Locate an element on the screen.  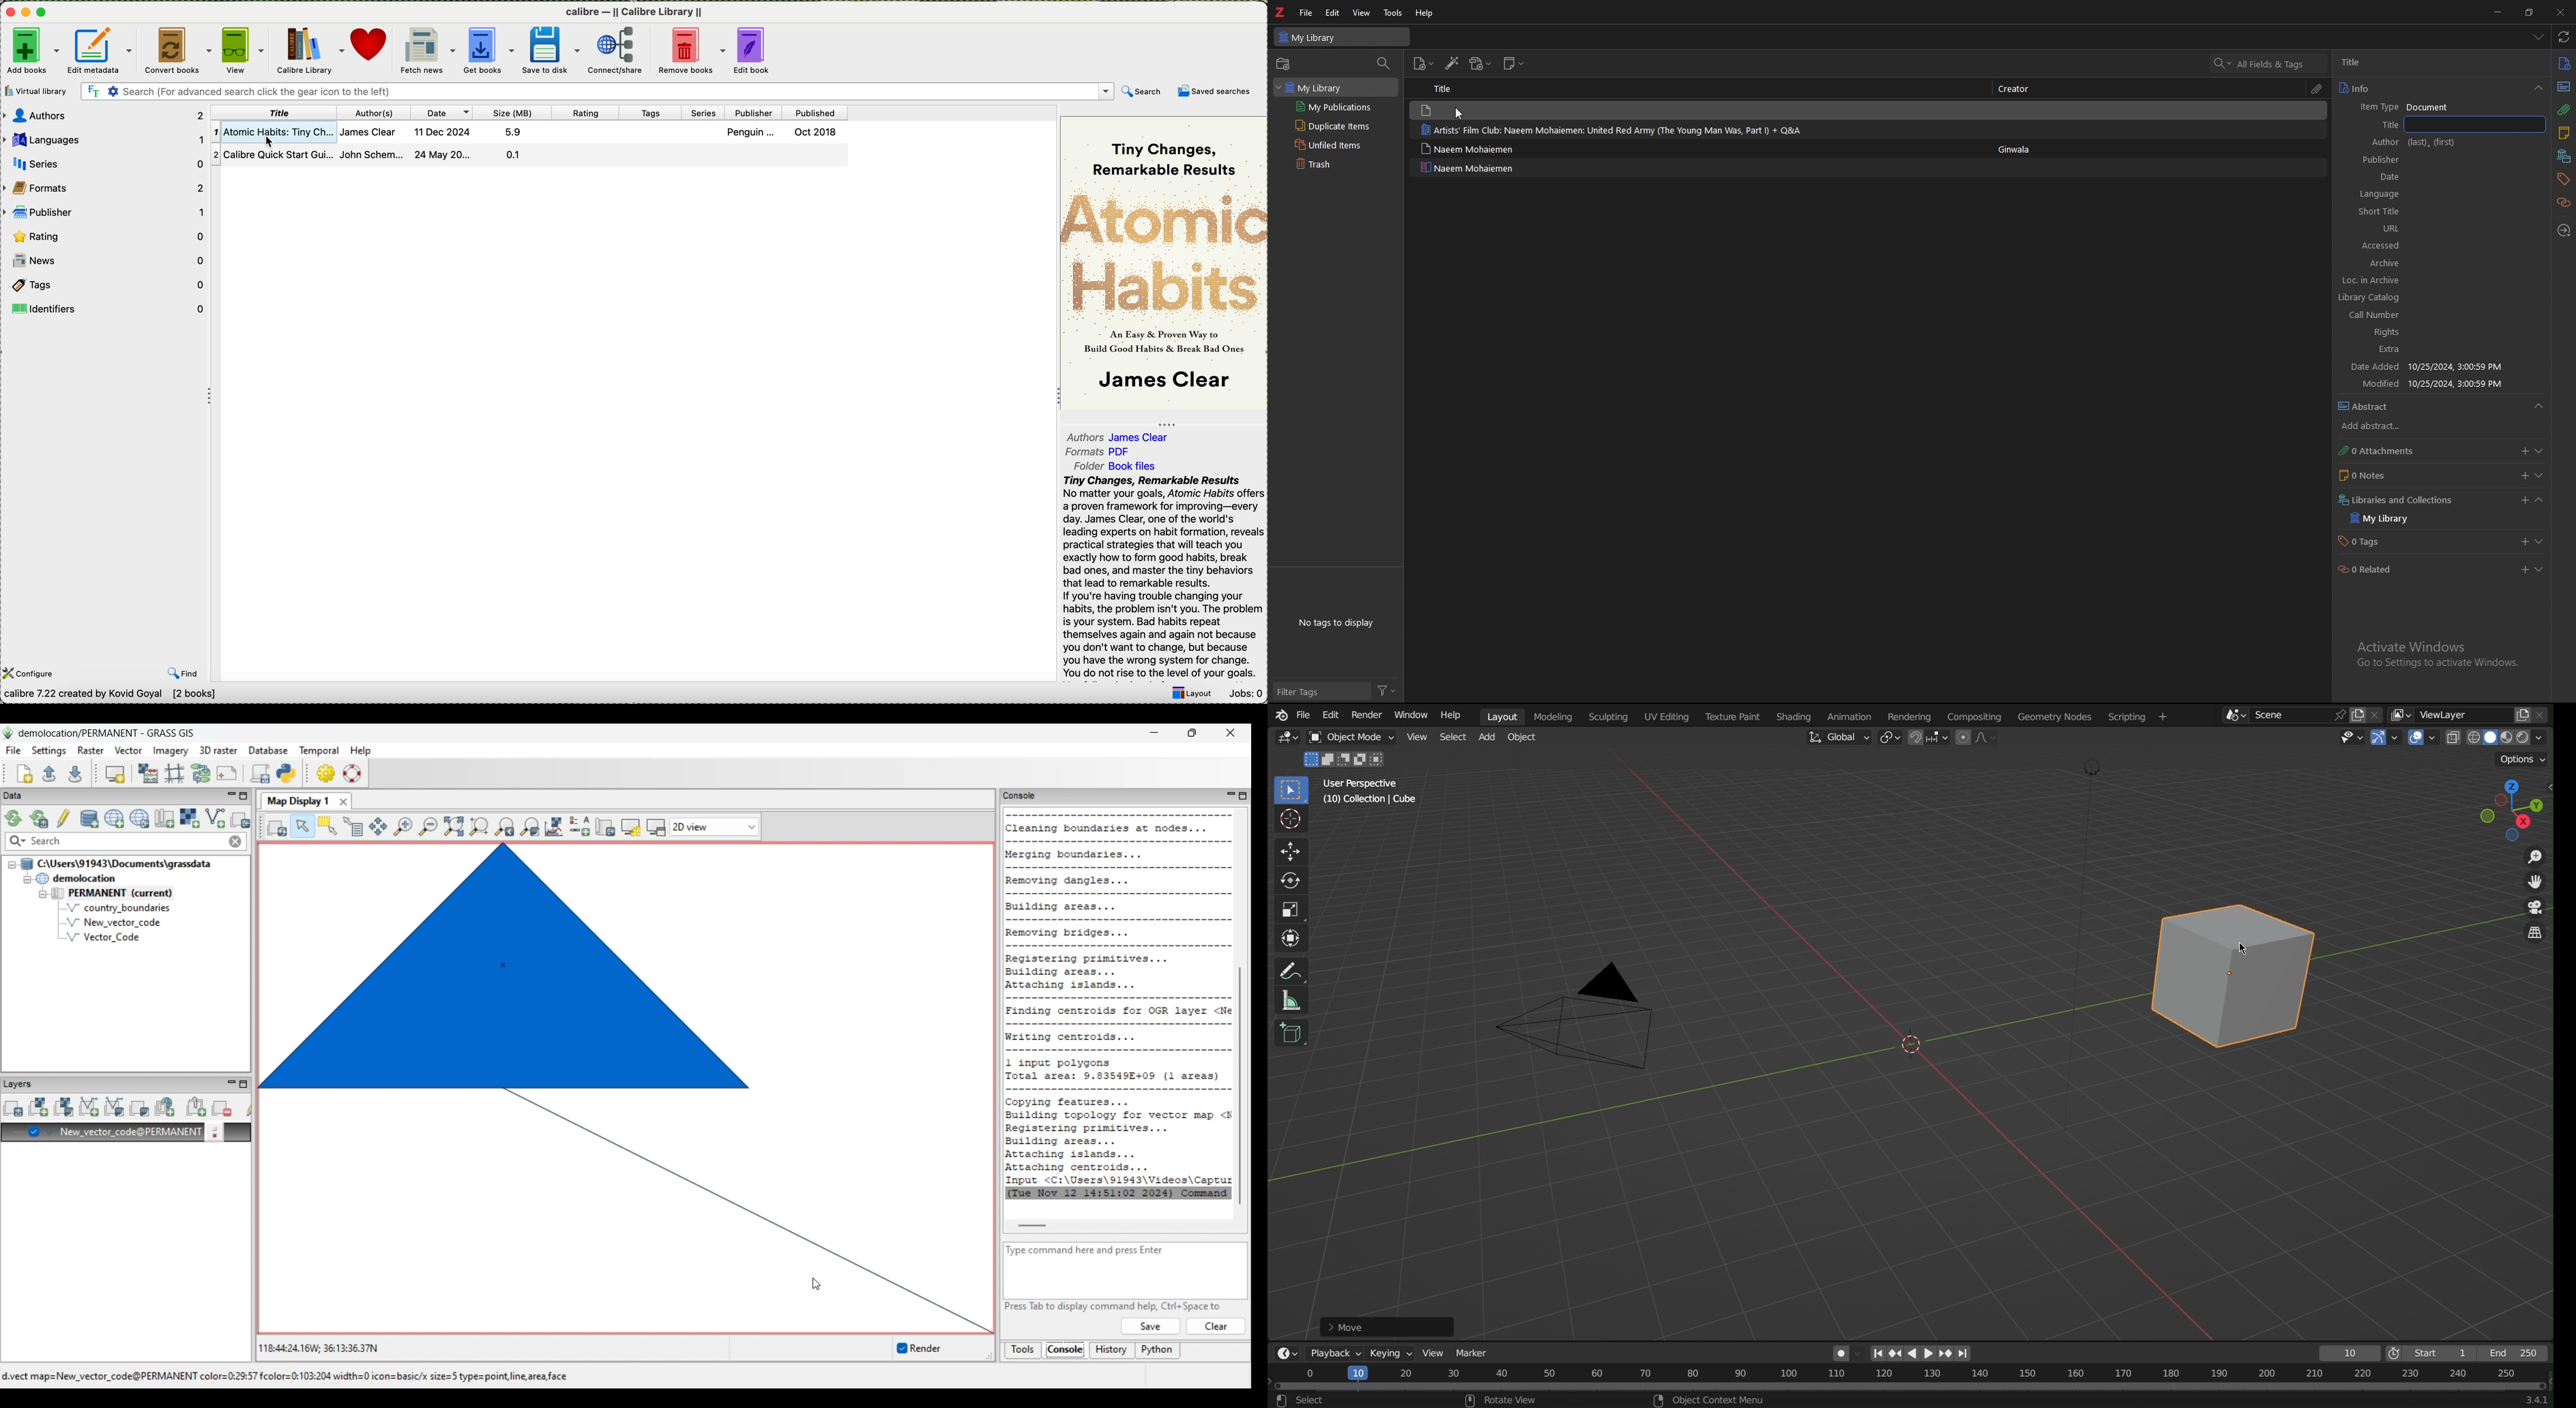
size is located at coordinates (513, 112).